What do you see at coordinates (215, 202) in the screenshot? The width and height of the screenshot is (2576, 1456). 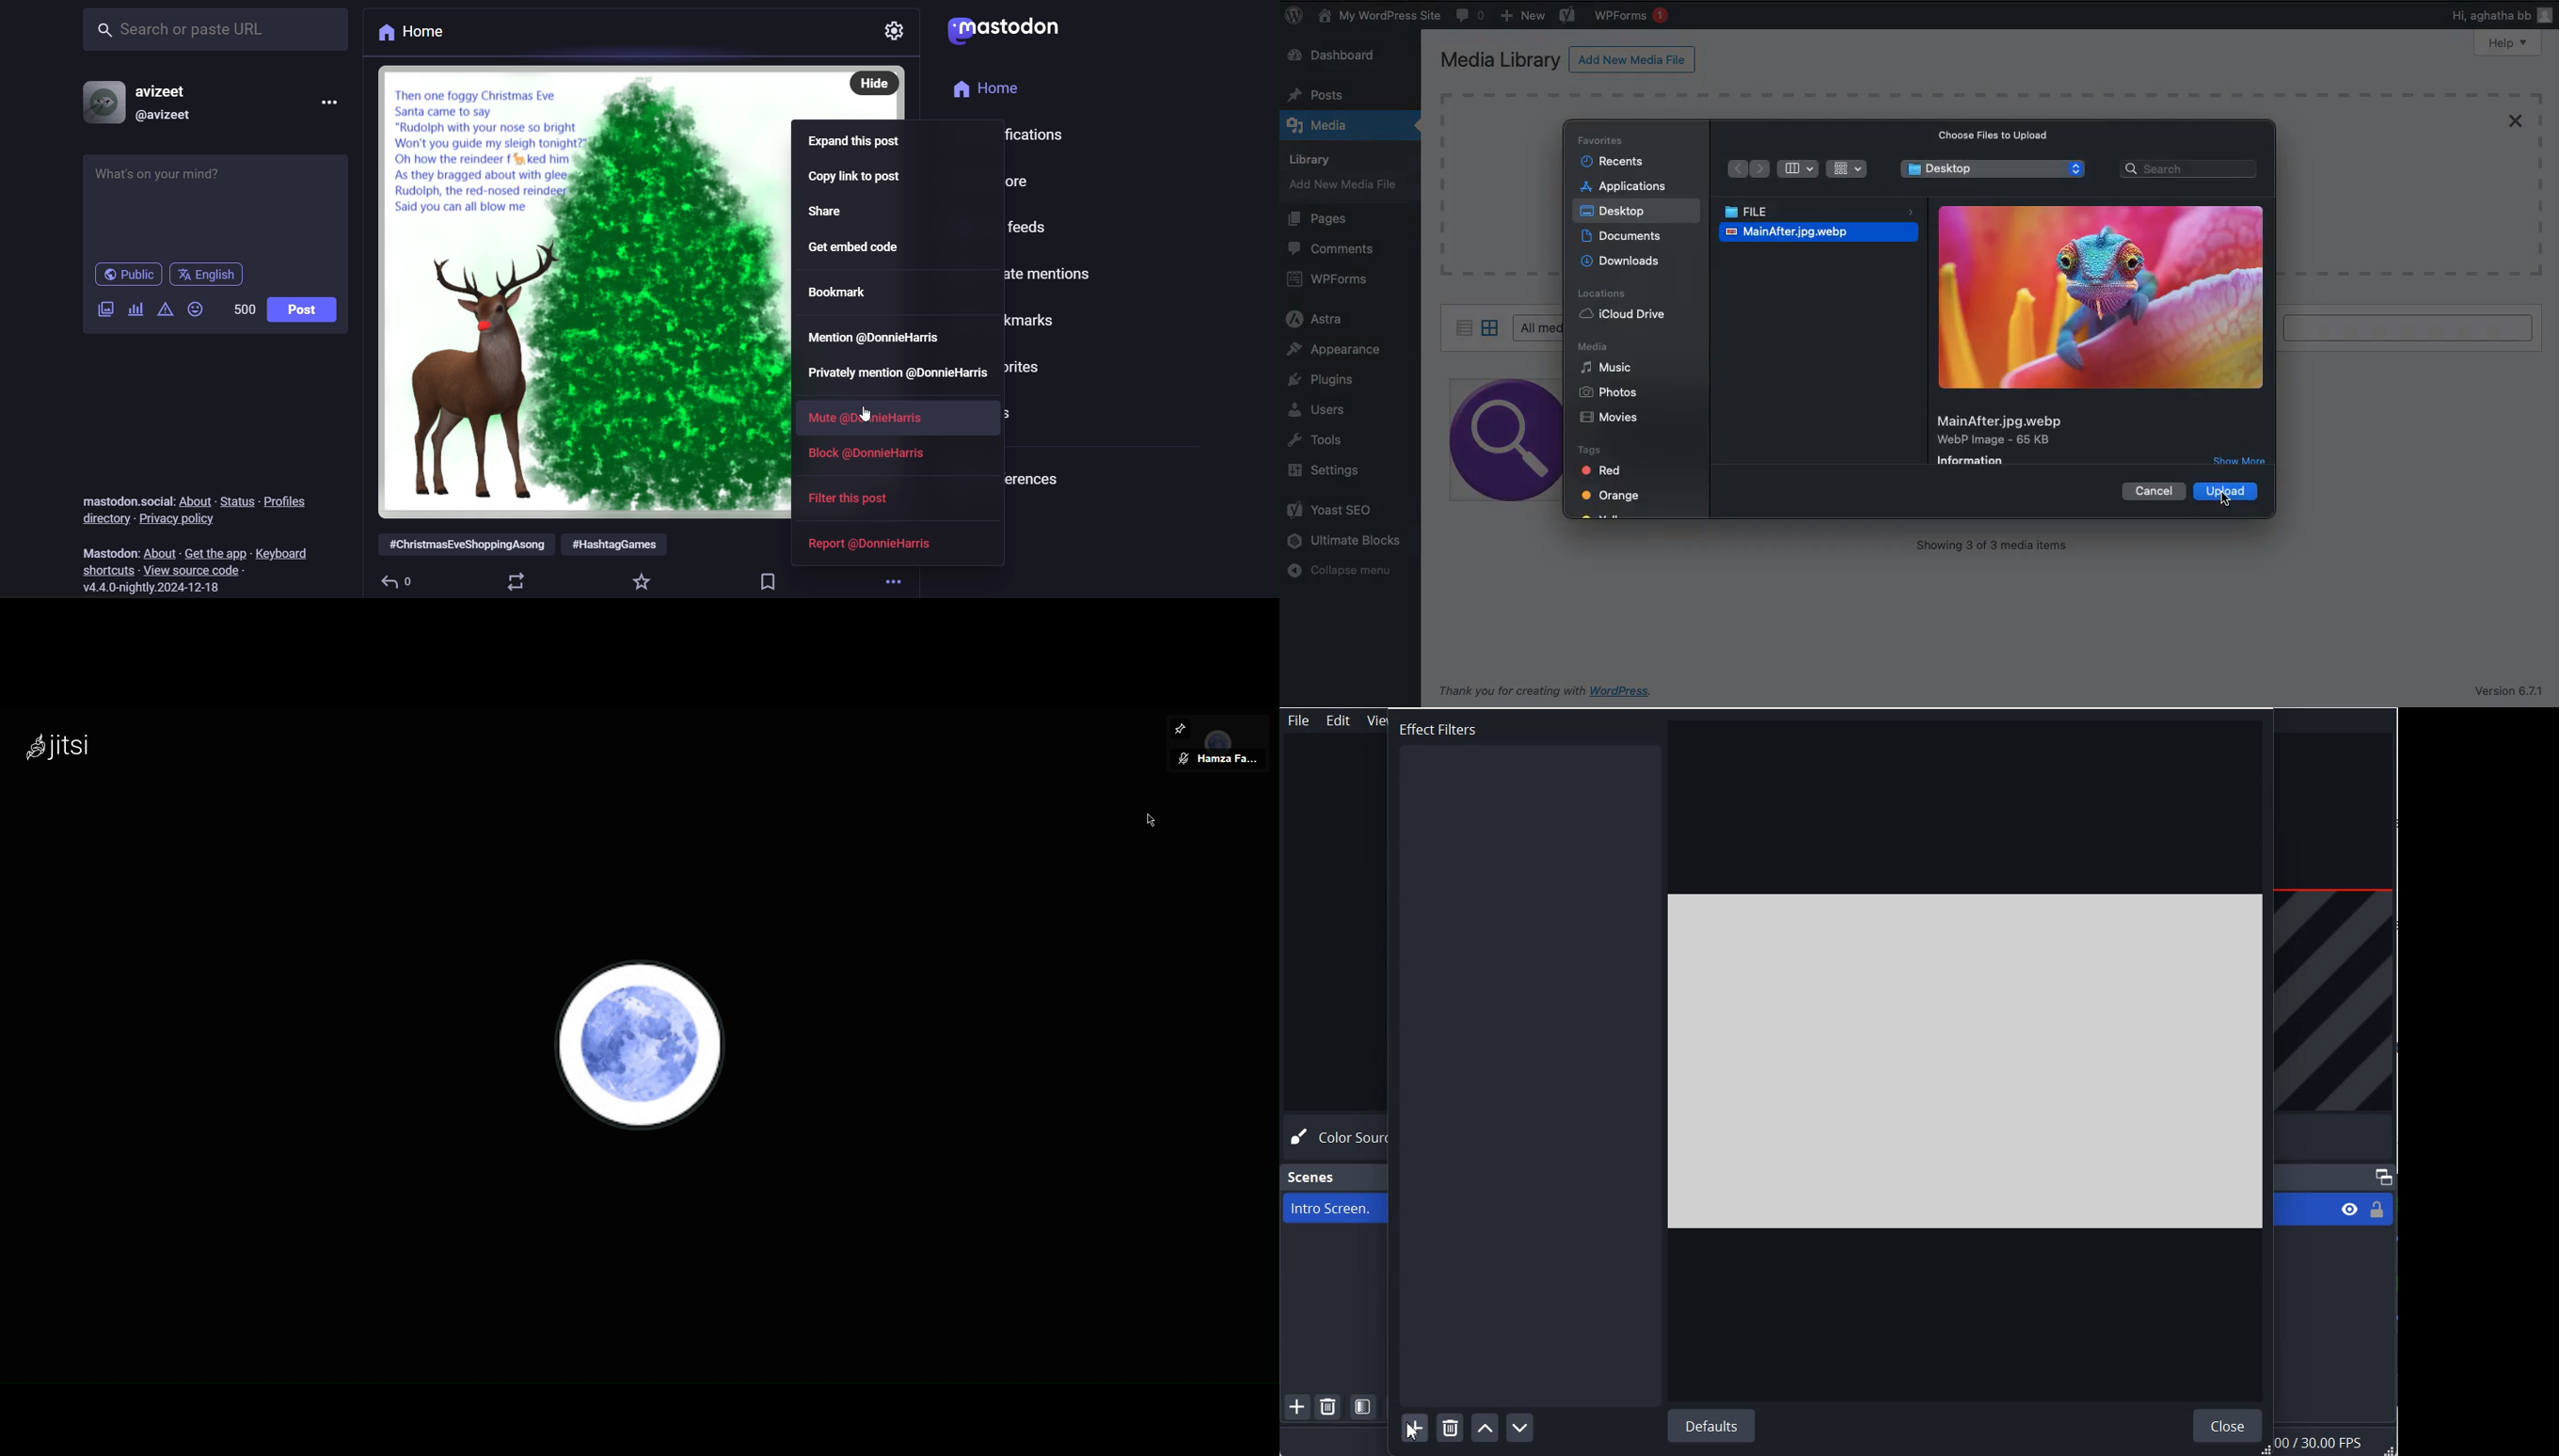 I see `post here` at bounding box center [215, 202].